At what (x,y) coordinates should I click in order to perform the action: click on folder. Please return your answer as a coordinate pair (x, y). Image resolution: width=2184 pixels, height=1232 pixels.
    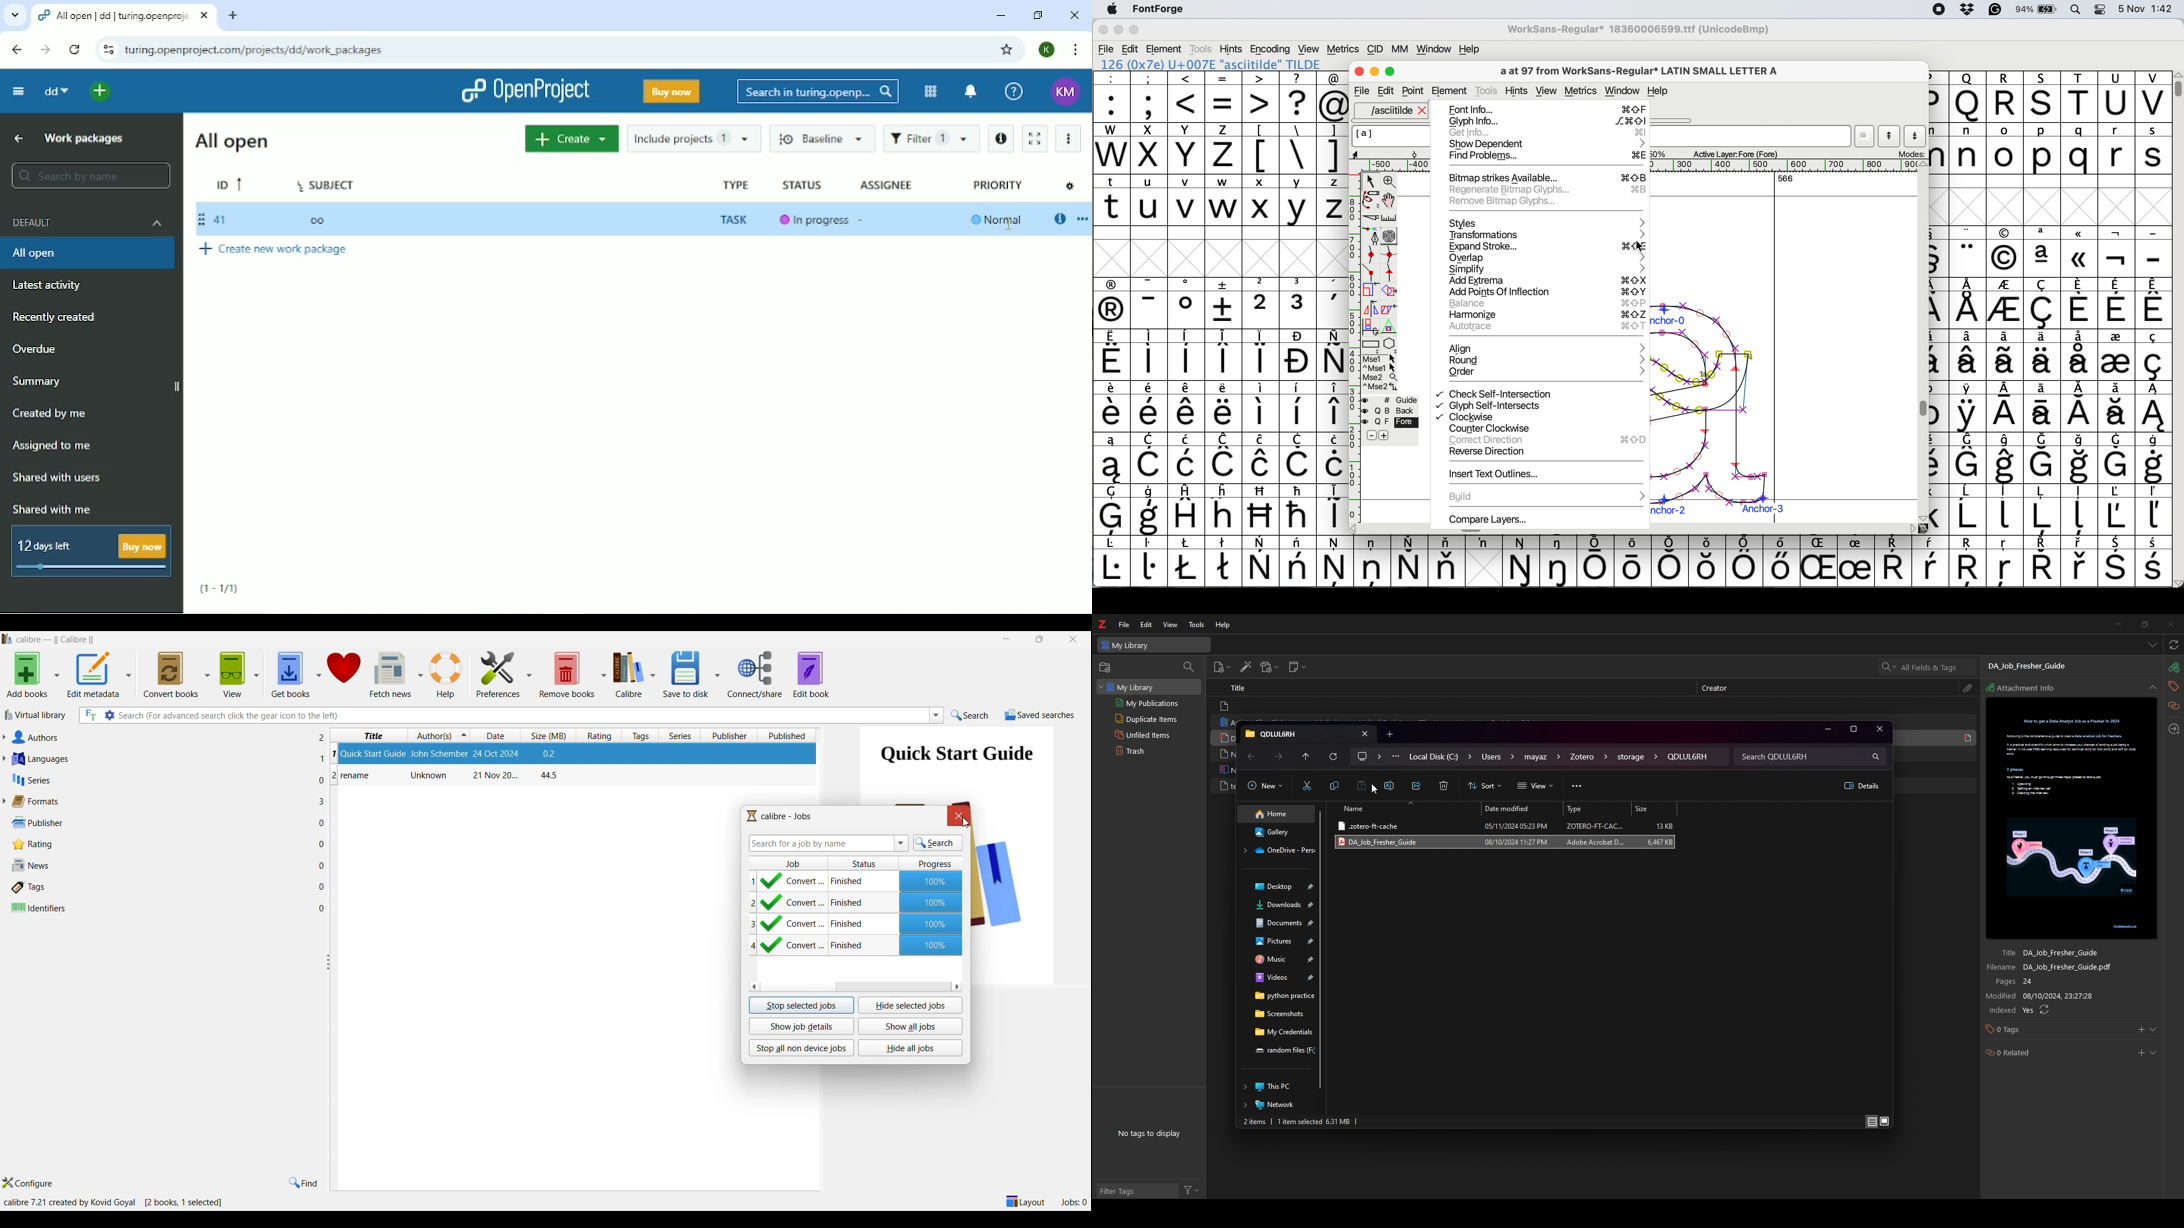
    Looking at the image, I should click on (1277, 851).